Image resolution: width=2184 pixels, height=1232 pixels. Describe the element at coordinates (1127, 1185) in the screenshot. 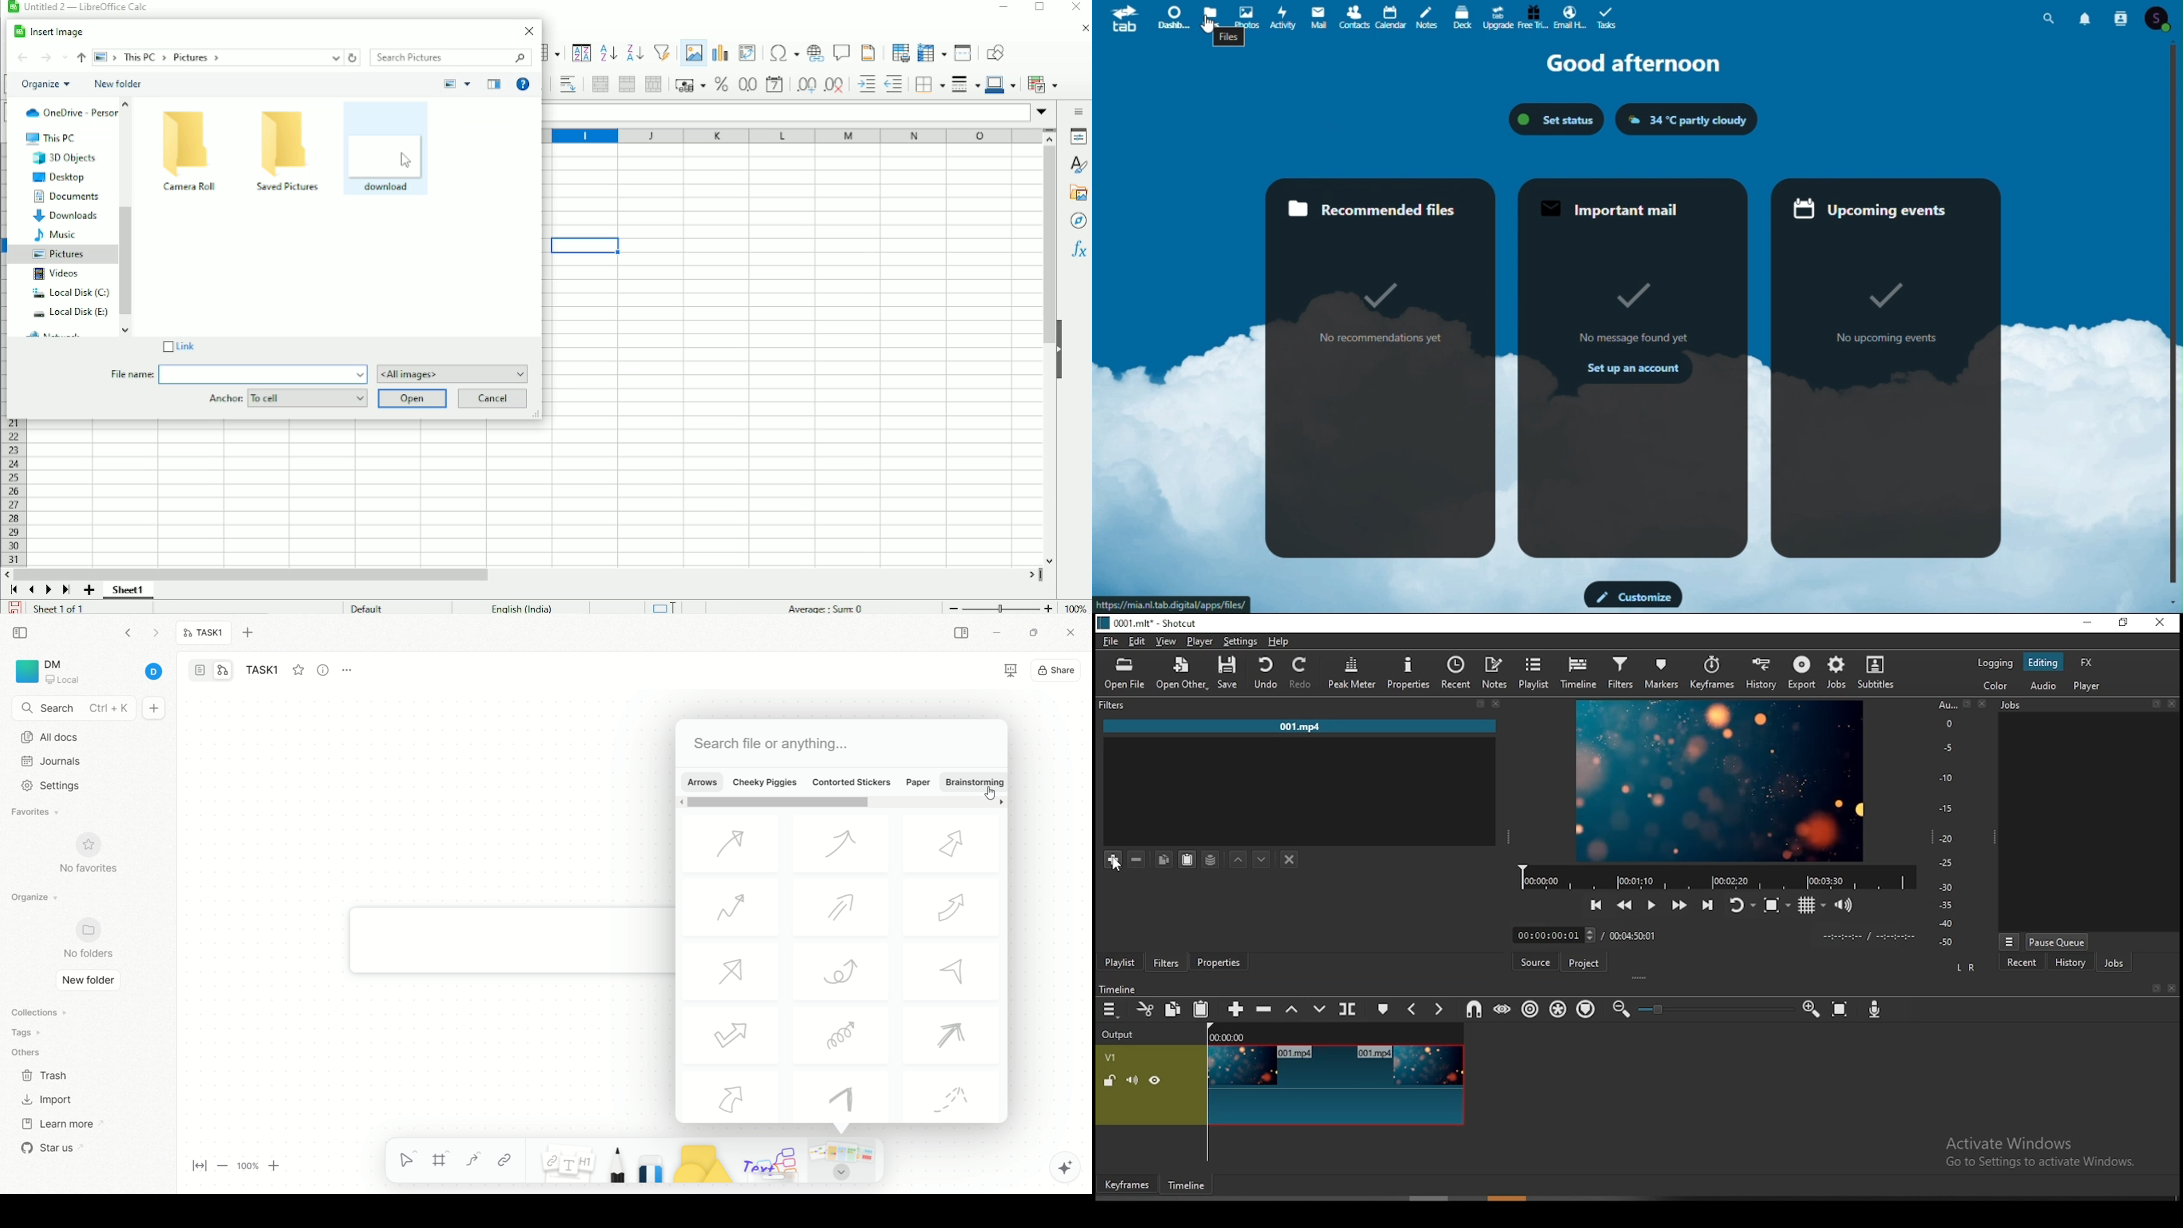

I see `keyframes` at that location.